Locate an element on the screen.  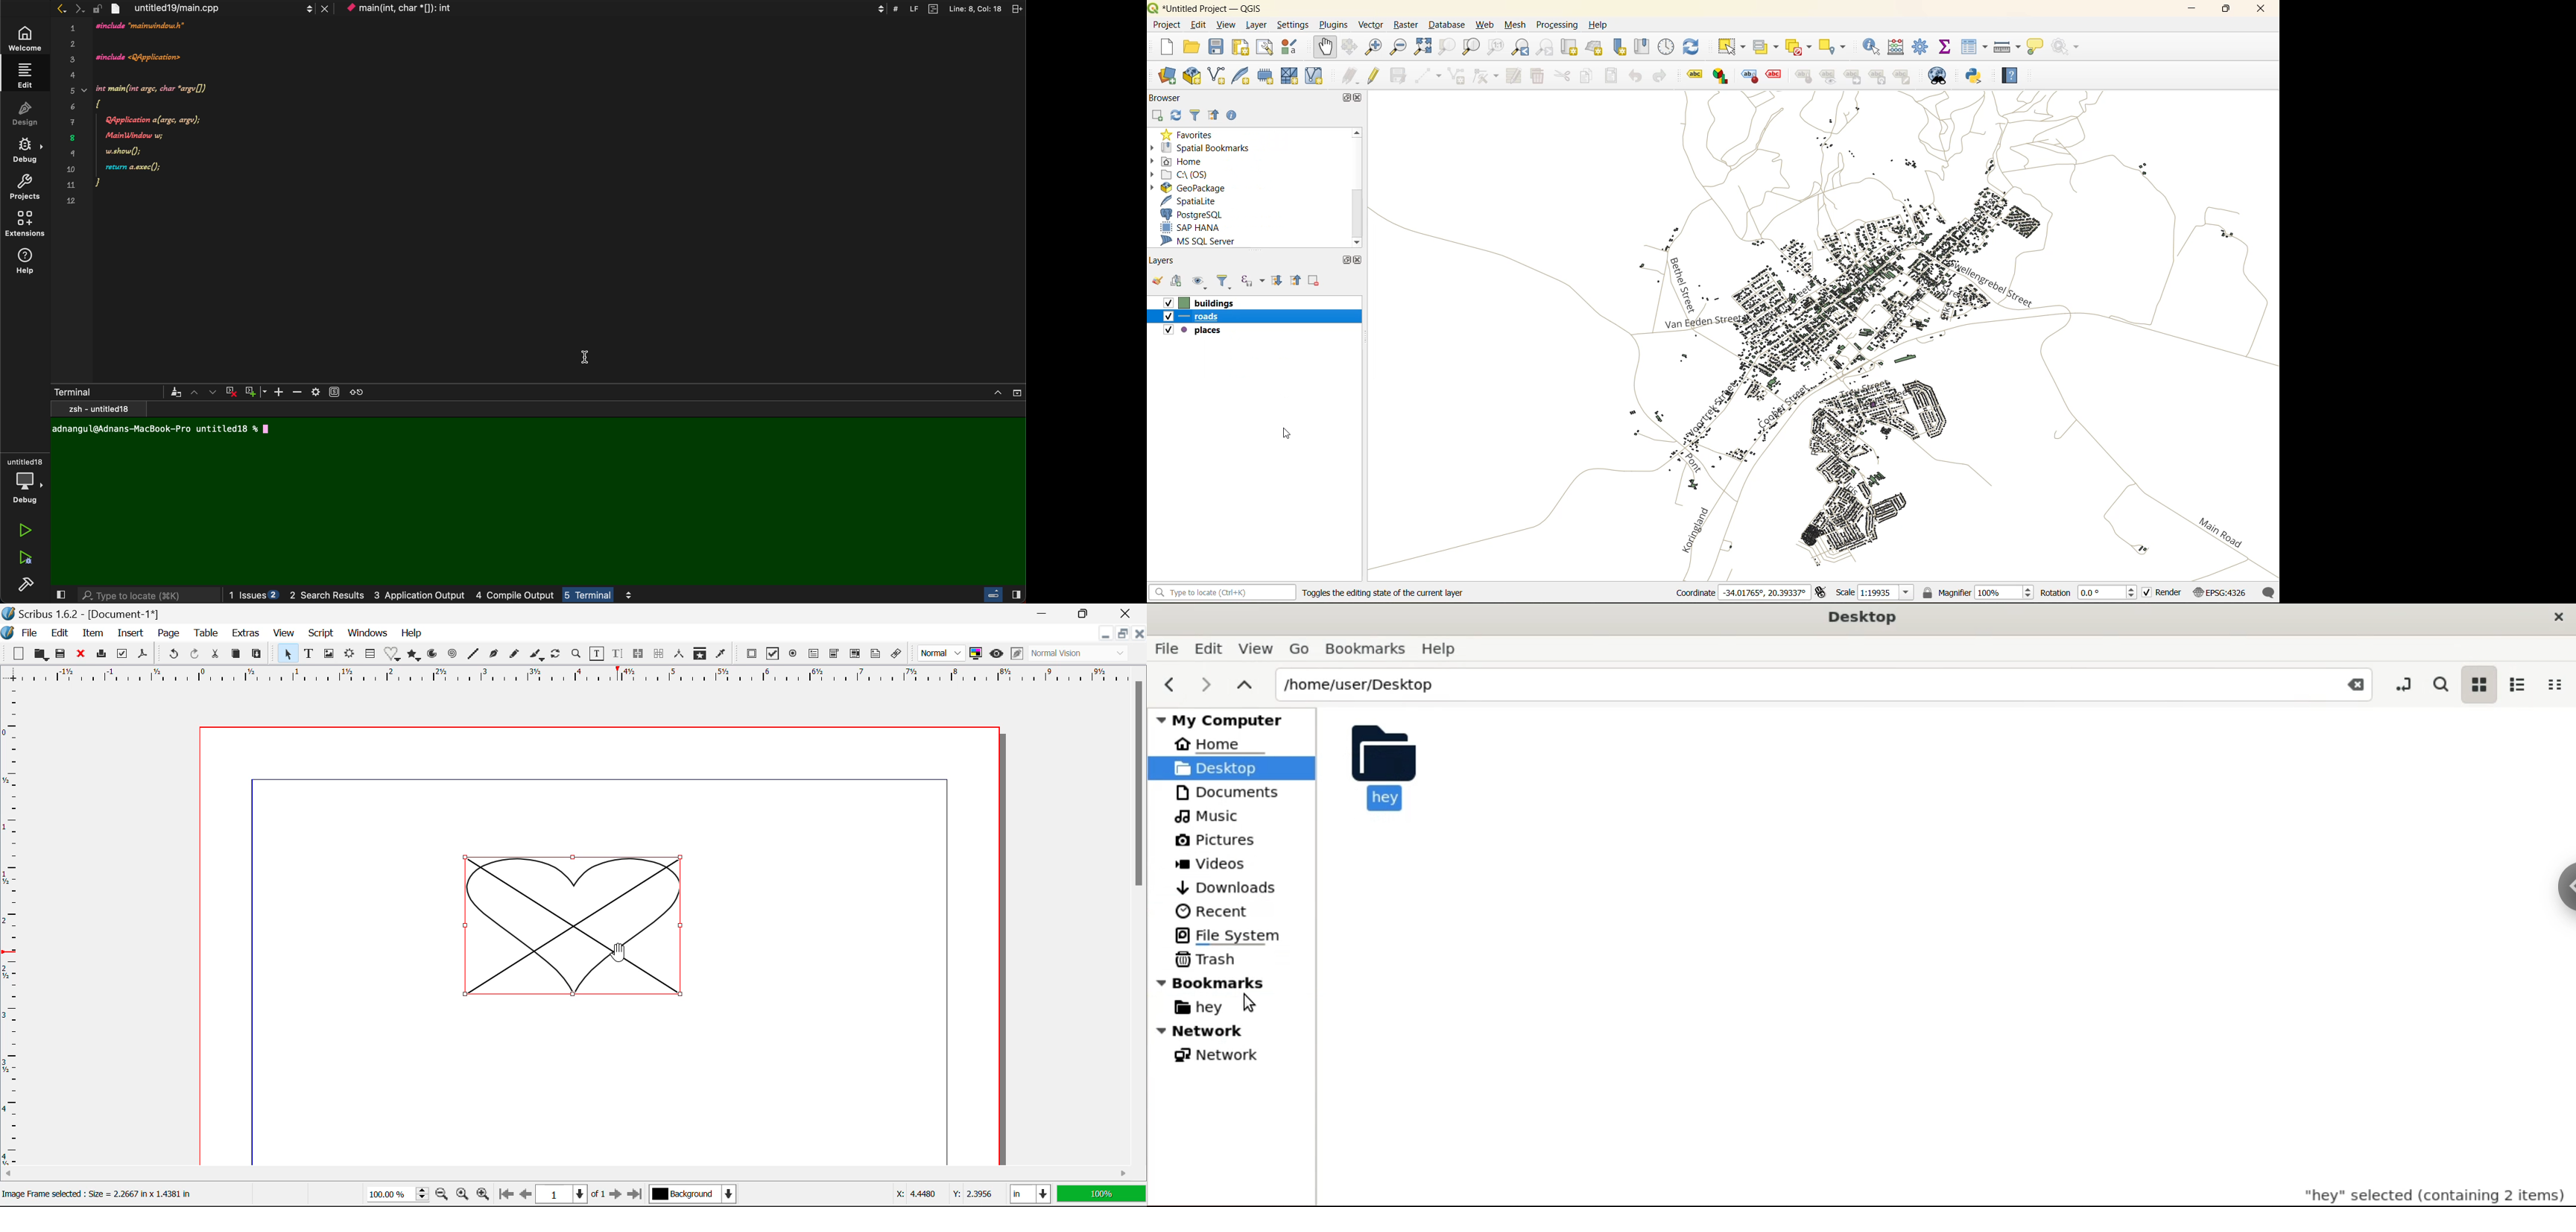
Undo is located at coordinates (172, 654).